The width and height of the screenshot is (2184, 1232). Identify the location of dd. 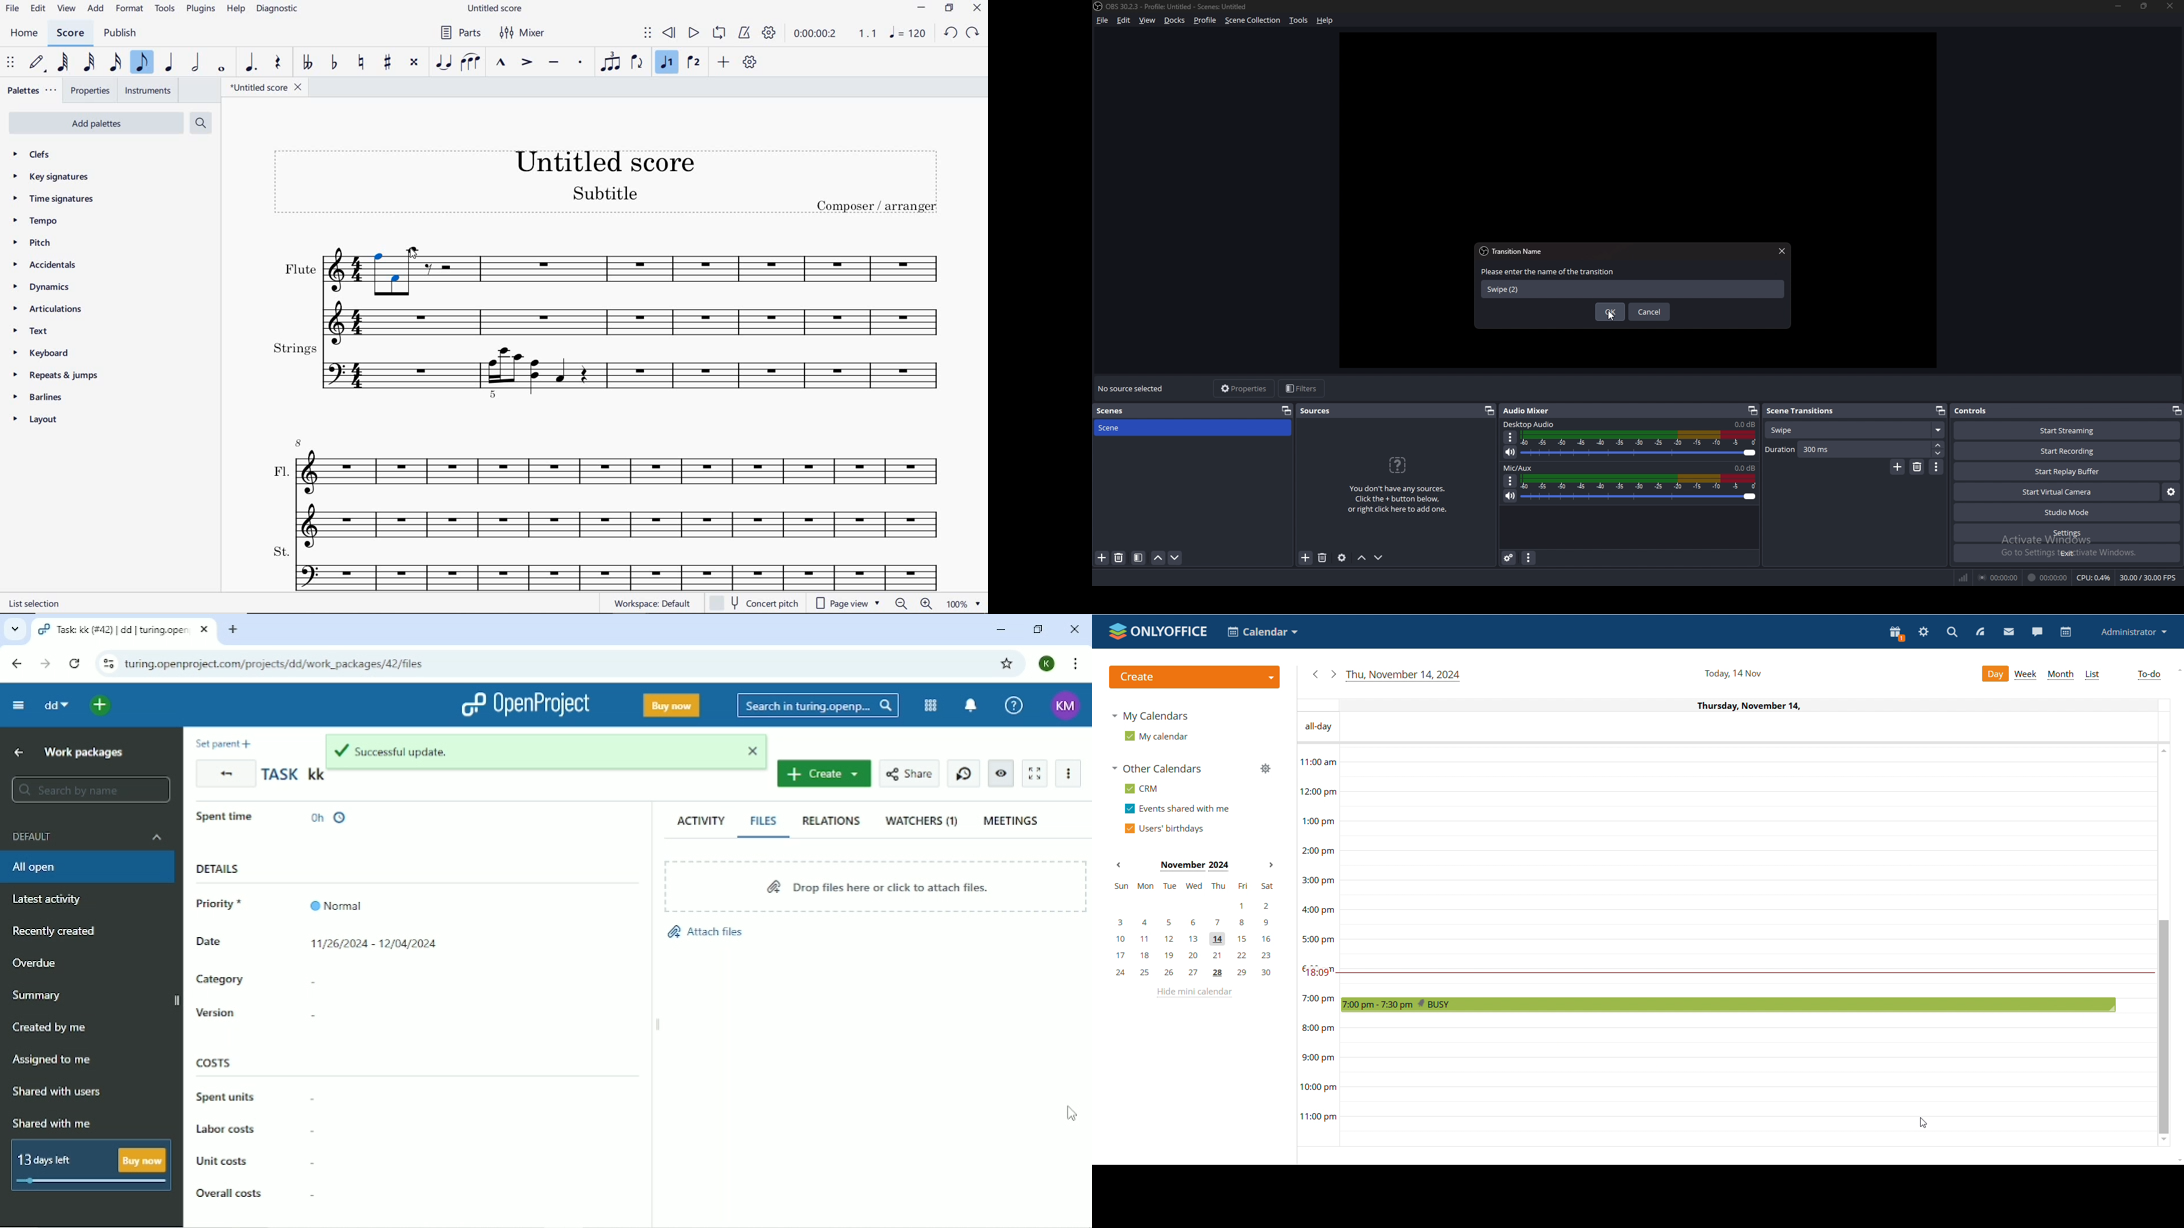
(59, 706).